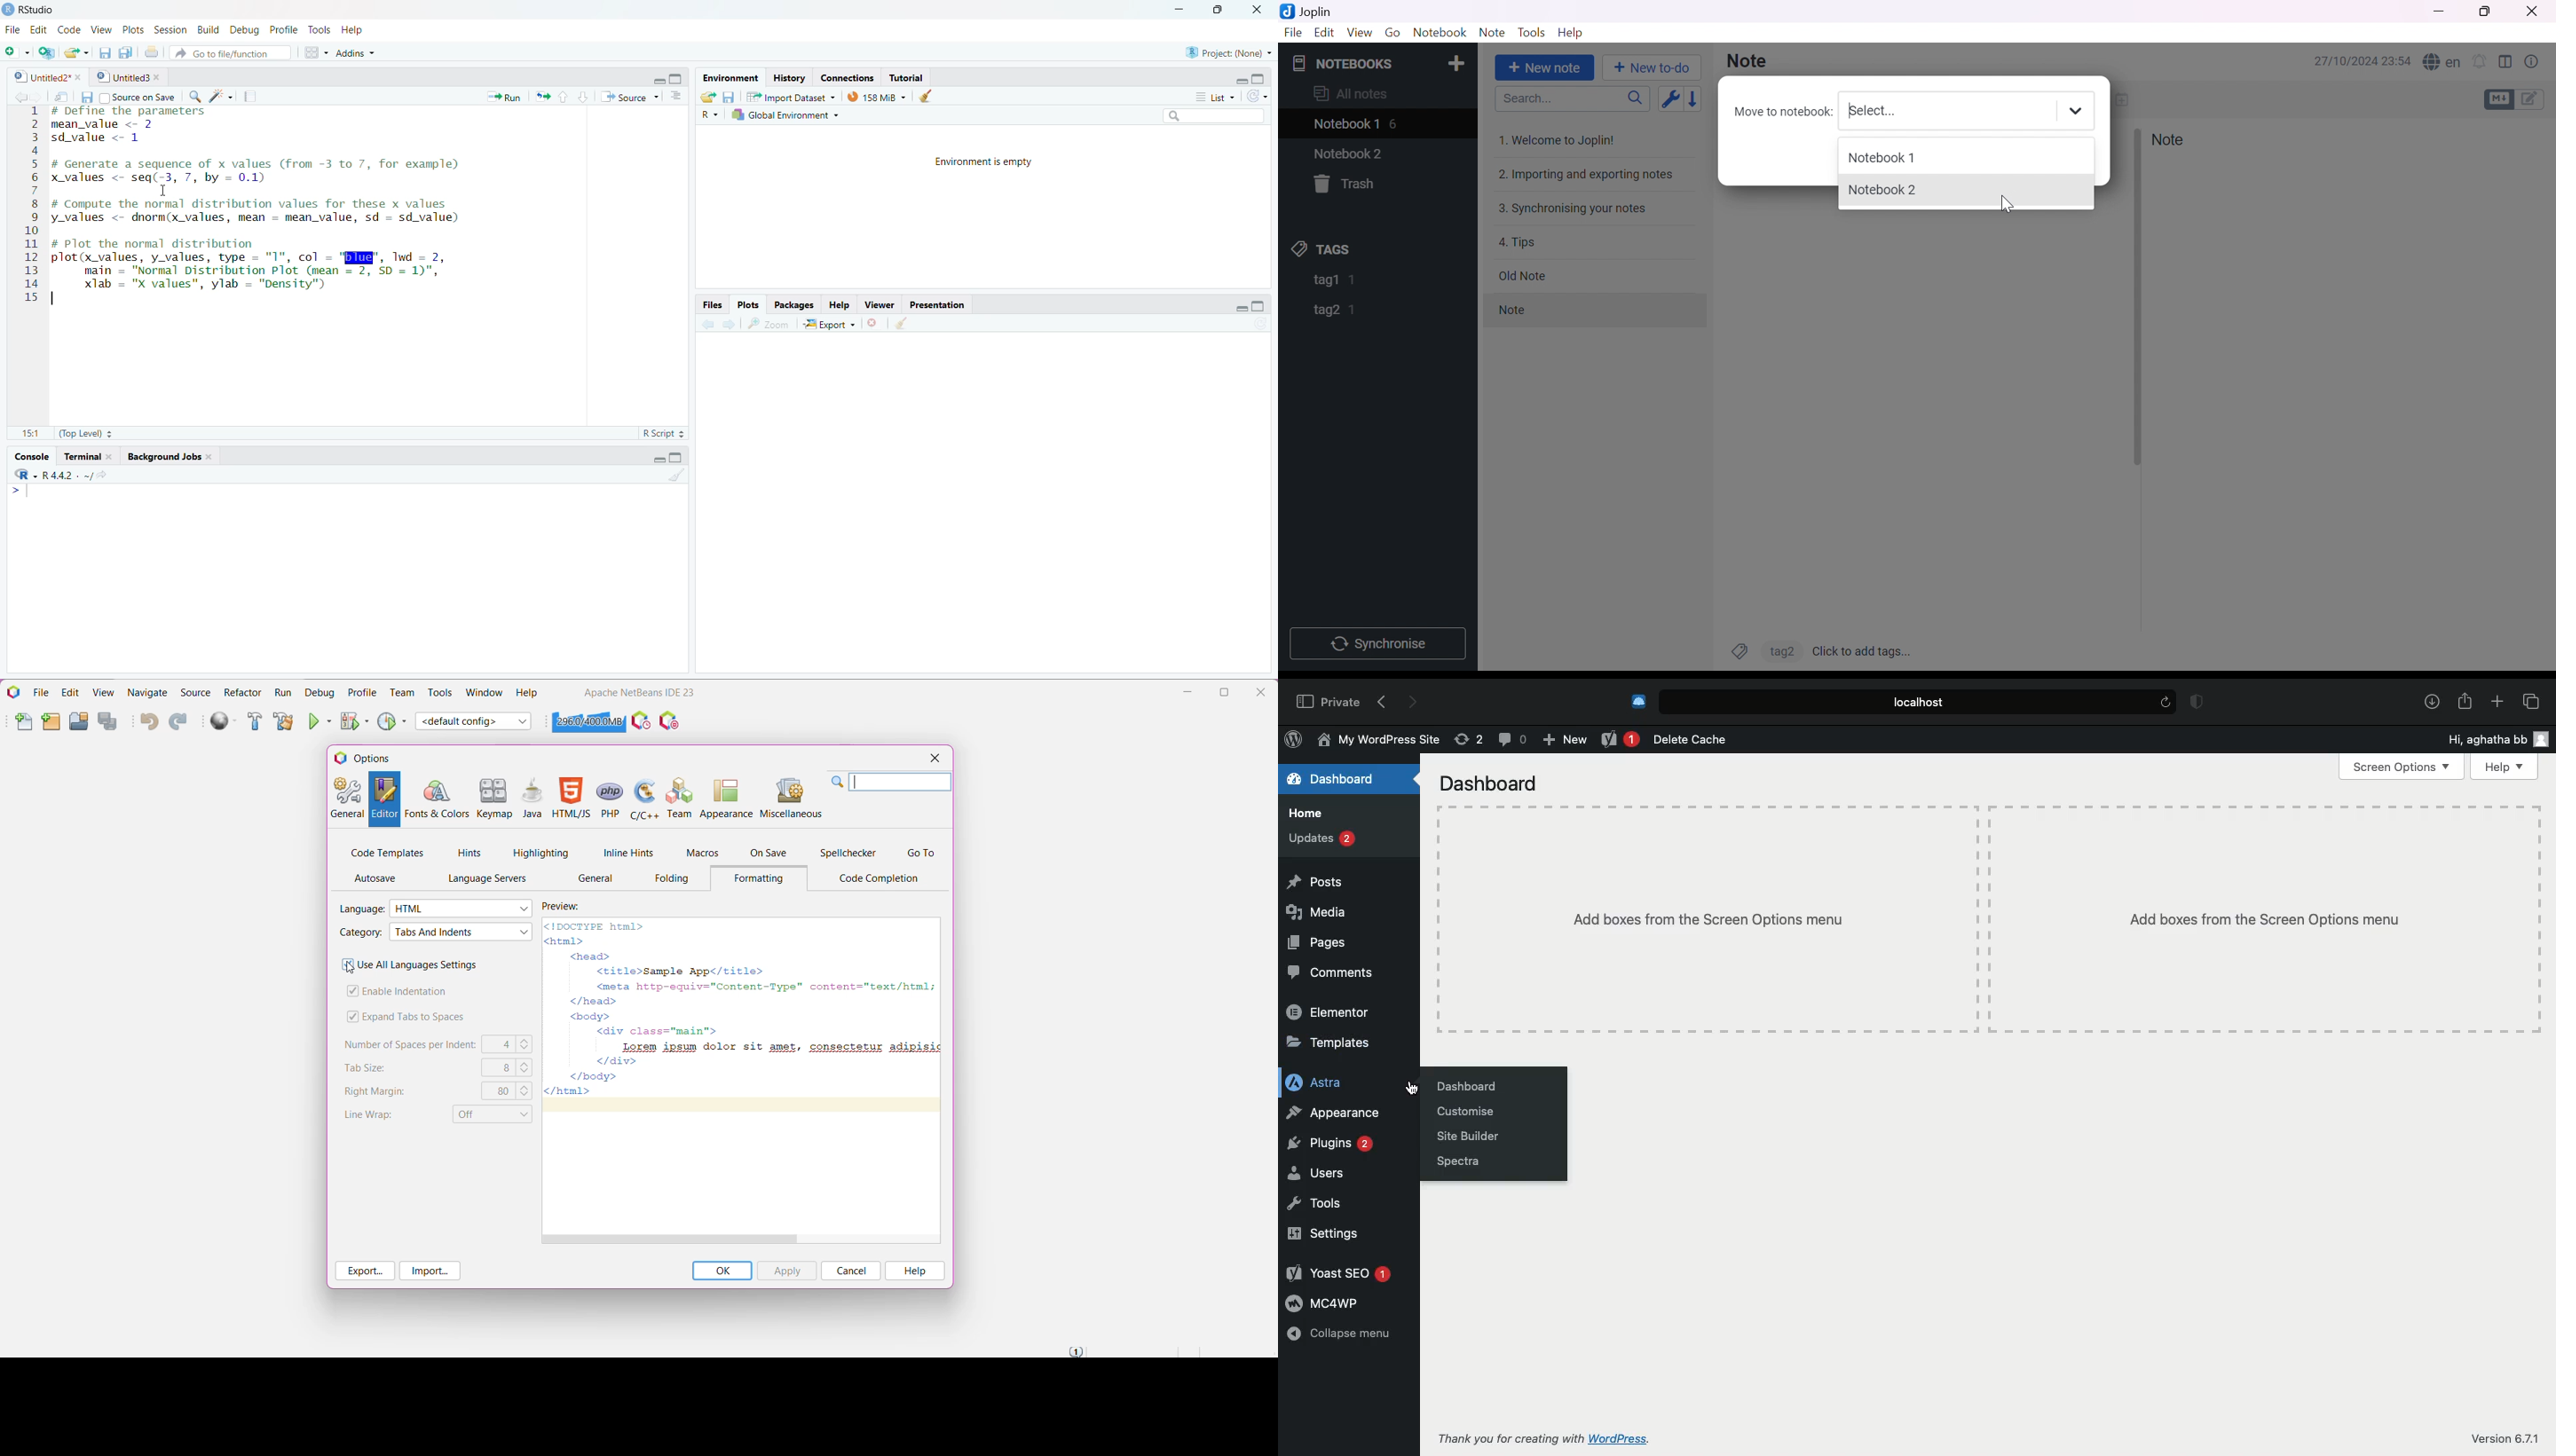  What do you see at coordinates (1324, 281) in the screenshot?
I see `tag1` at bounding box center [1324, 281].